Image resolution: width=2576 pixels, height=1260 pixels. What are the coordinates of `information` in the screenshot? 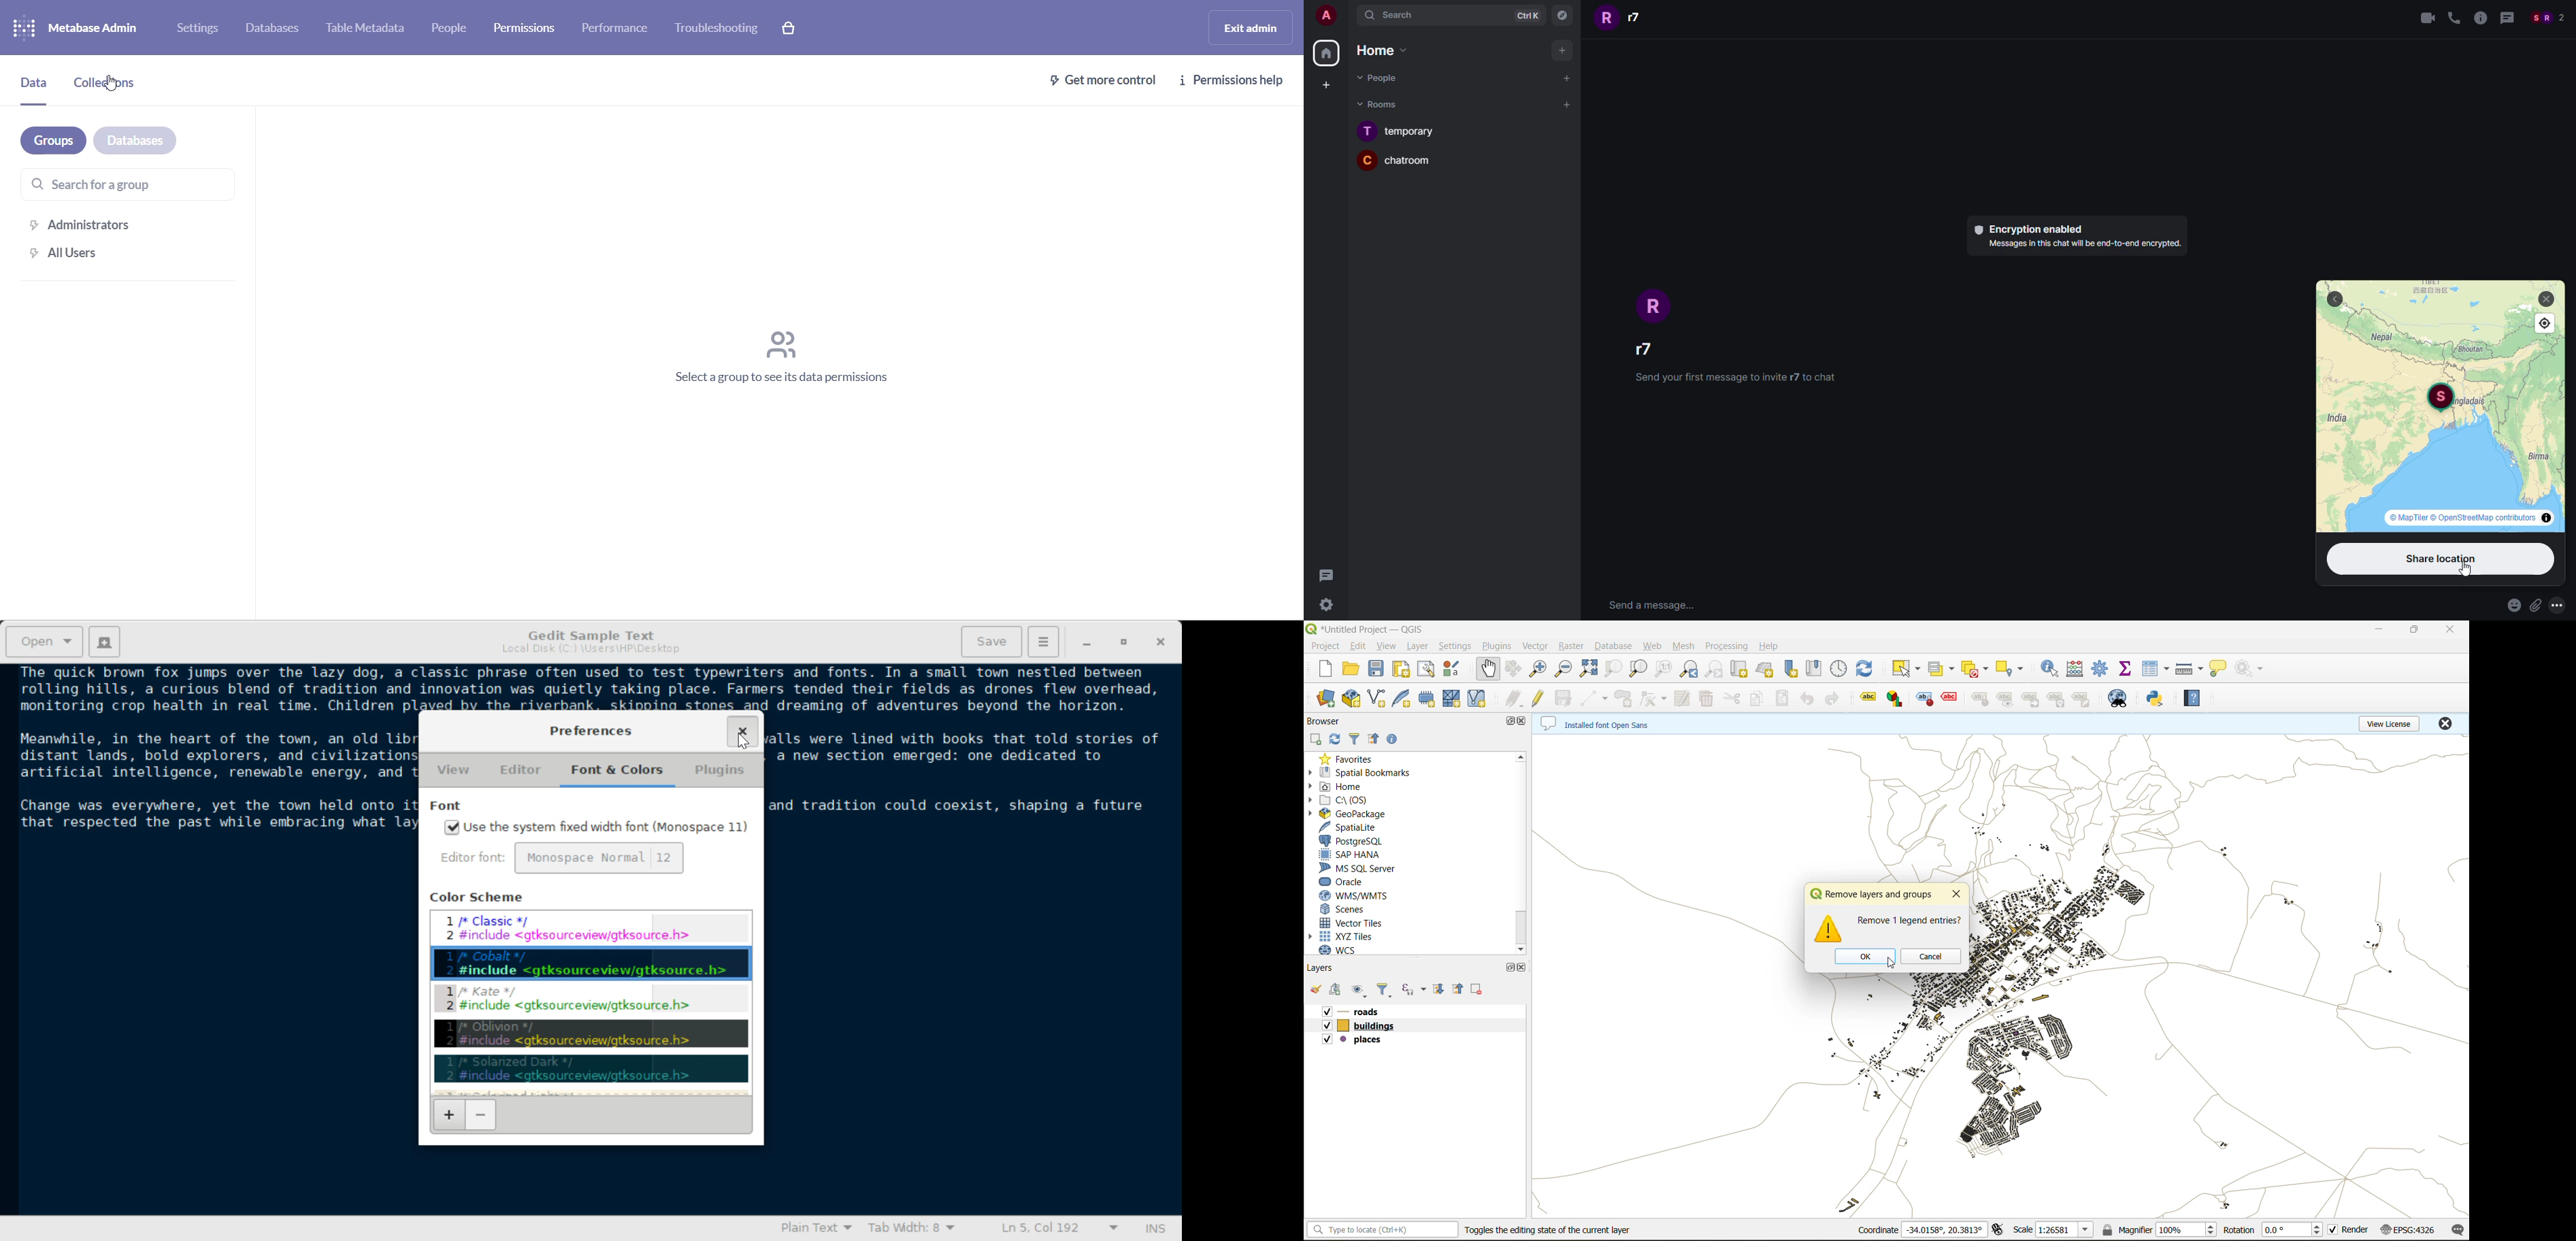 It's located at (2480, 19).